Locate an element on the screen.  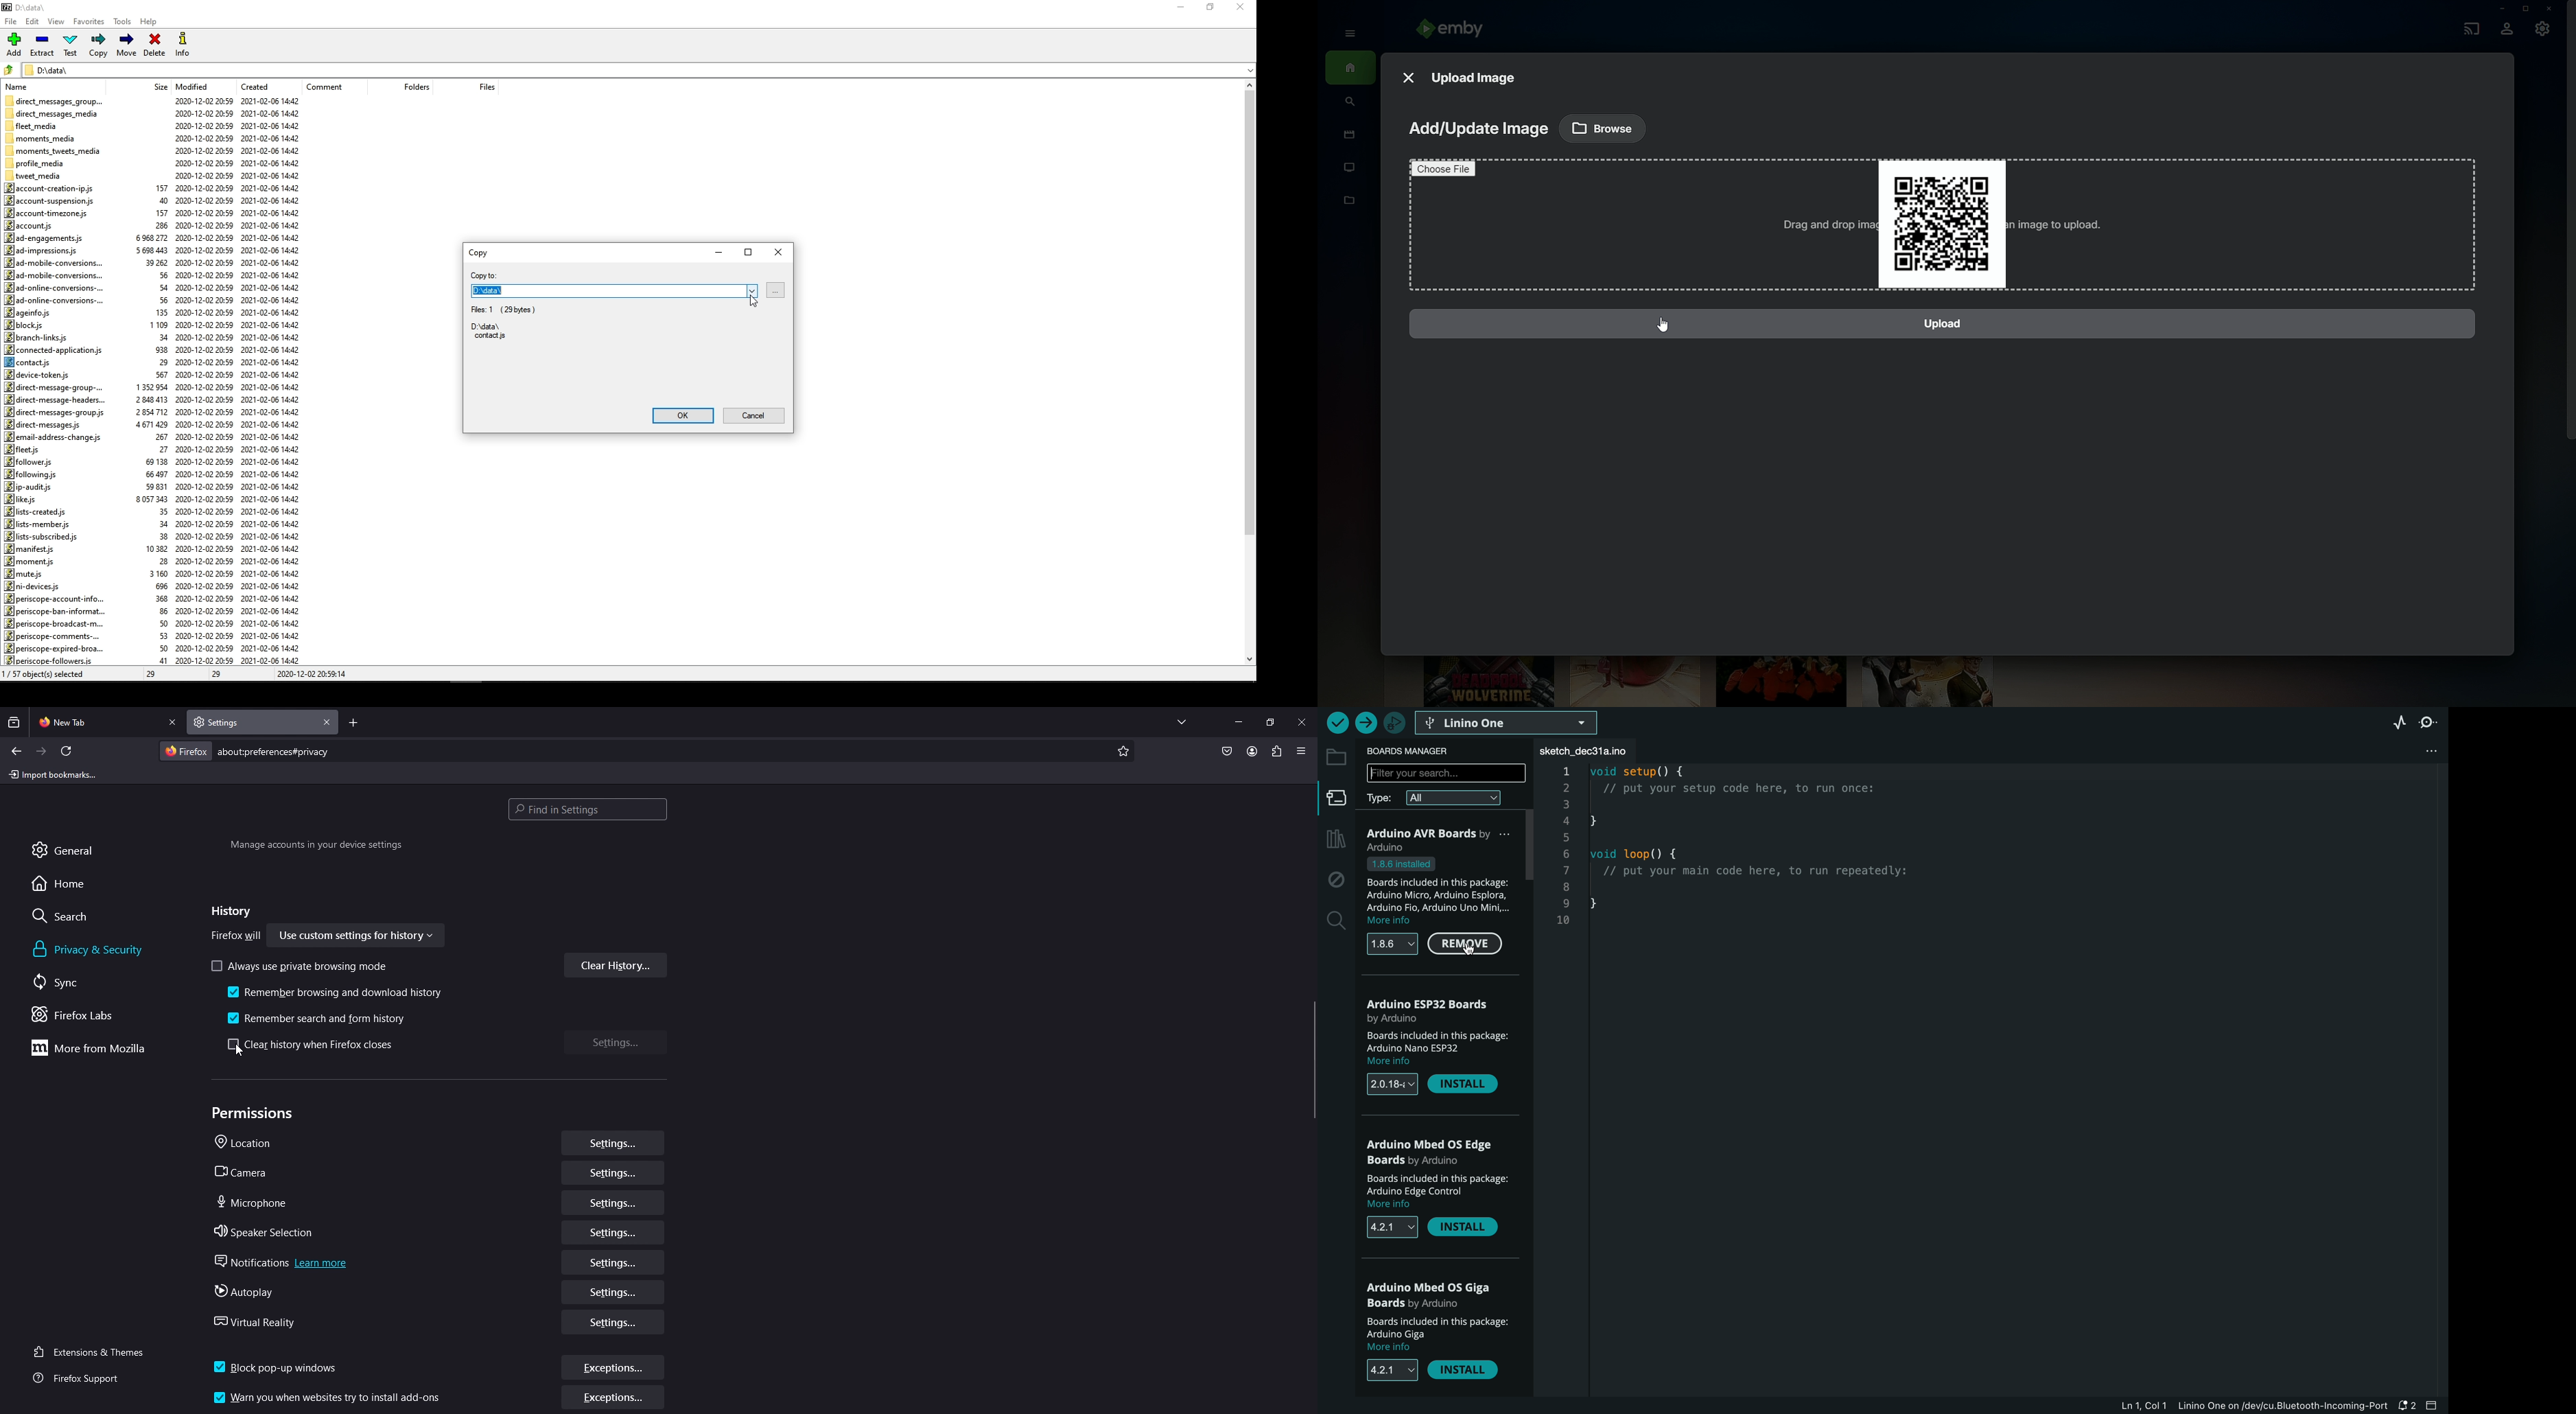
restore down is located at coordinates (1214, 8).